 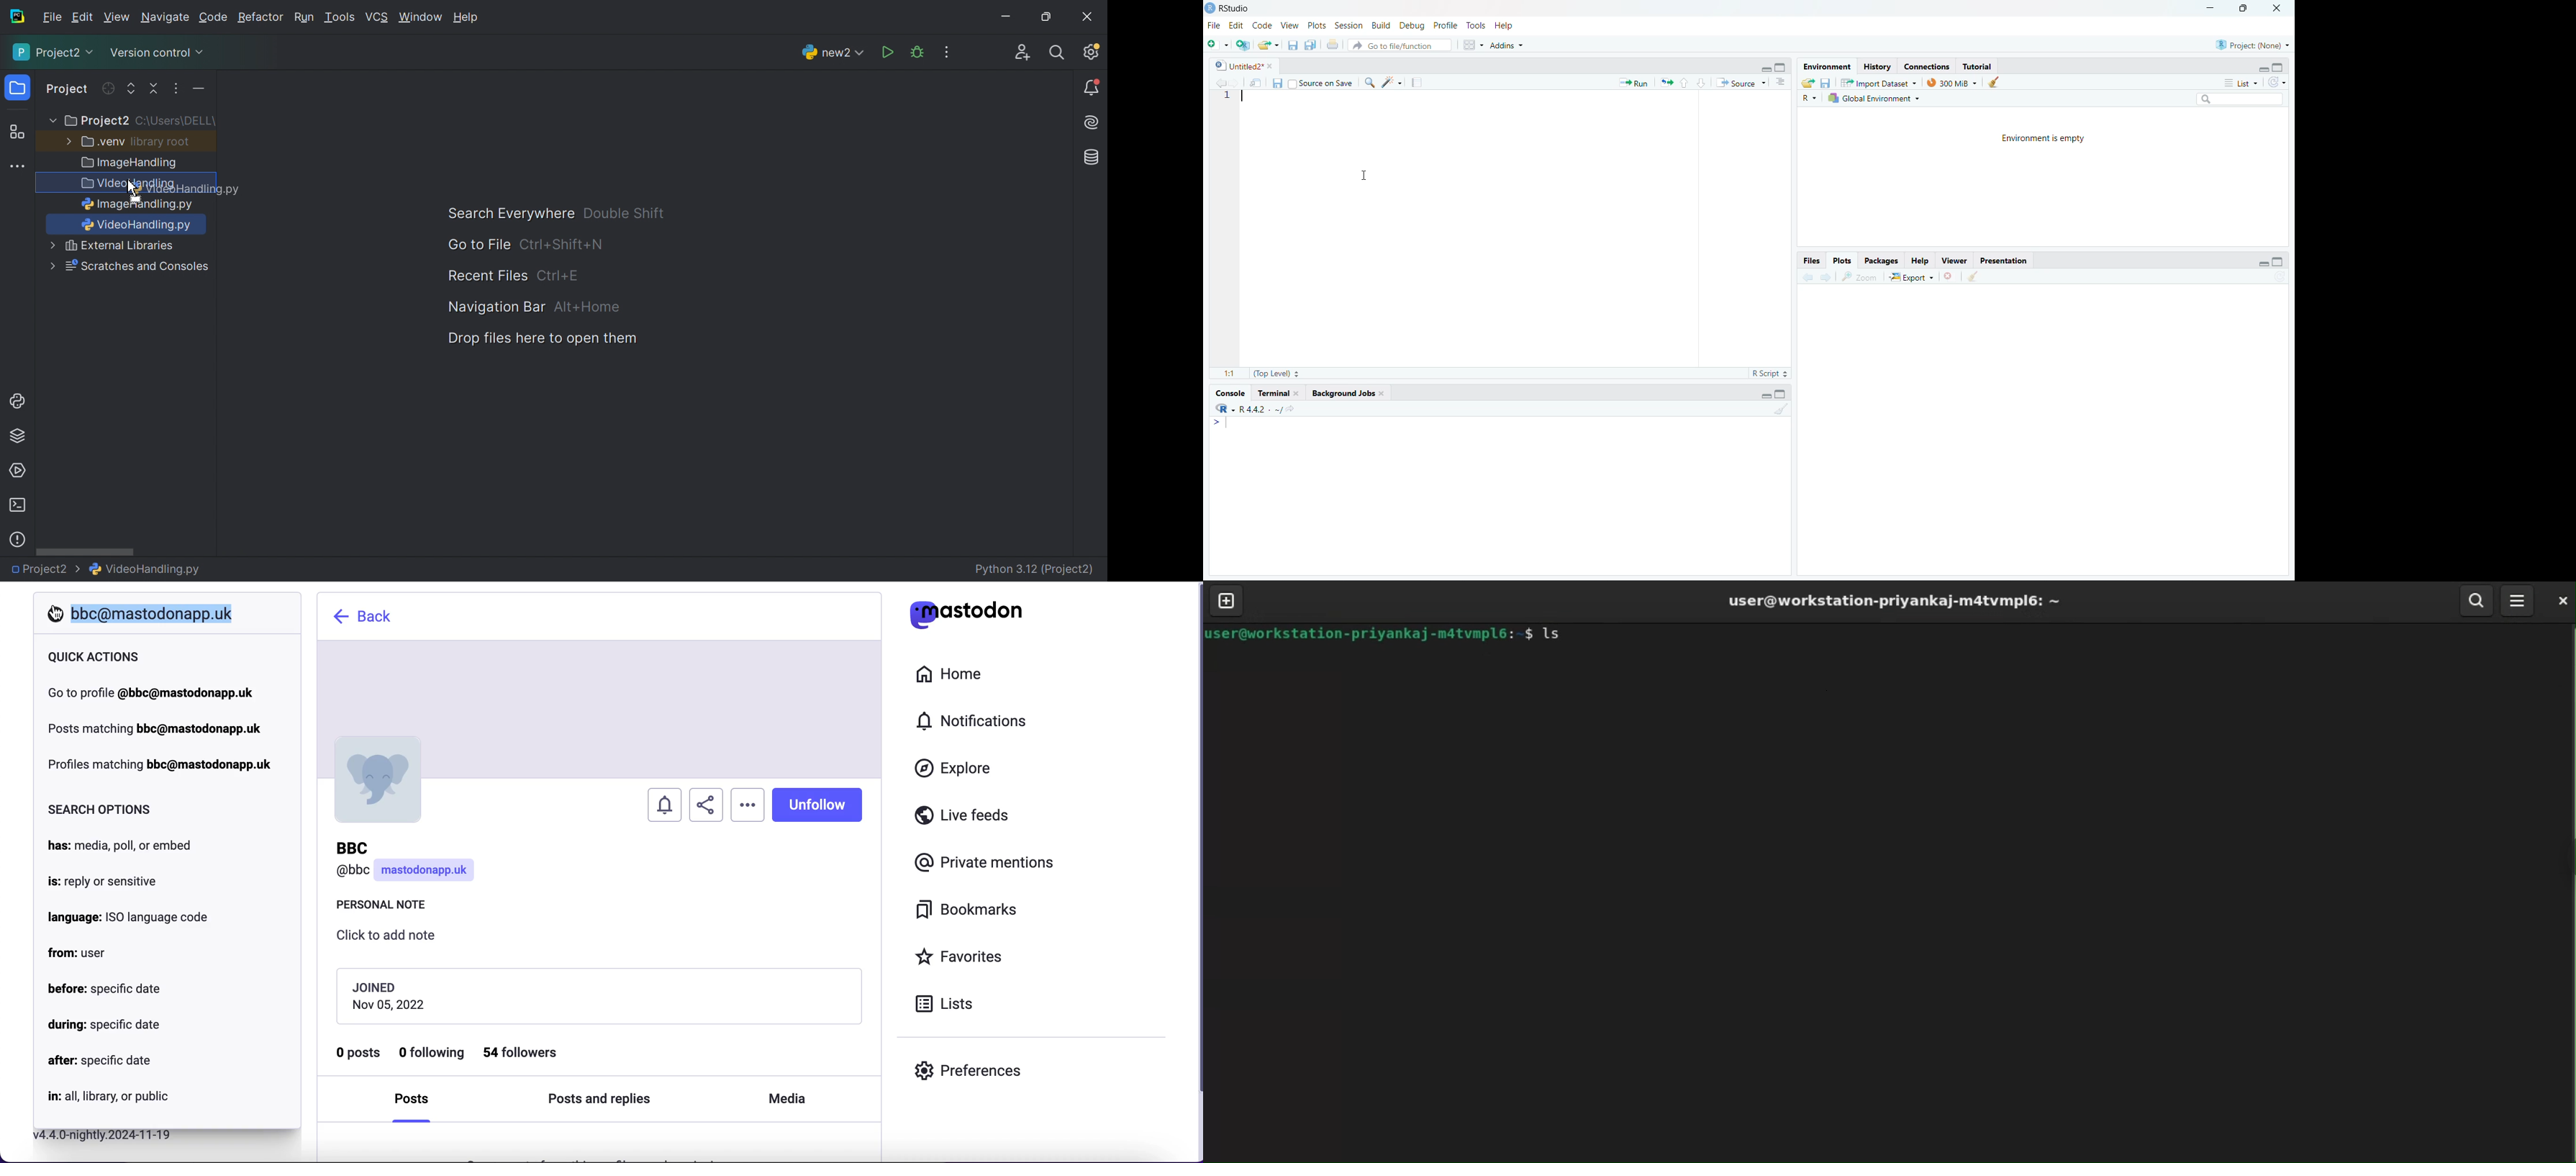 I want to click on search options, so click(x=102, y=810).